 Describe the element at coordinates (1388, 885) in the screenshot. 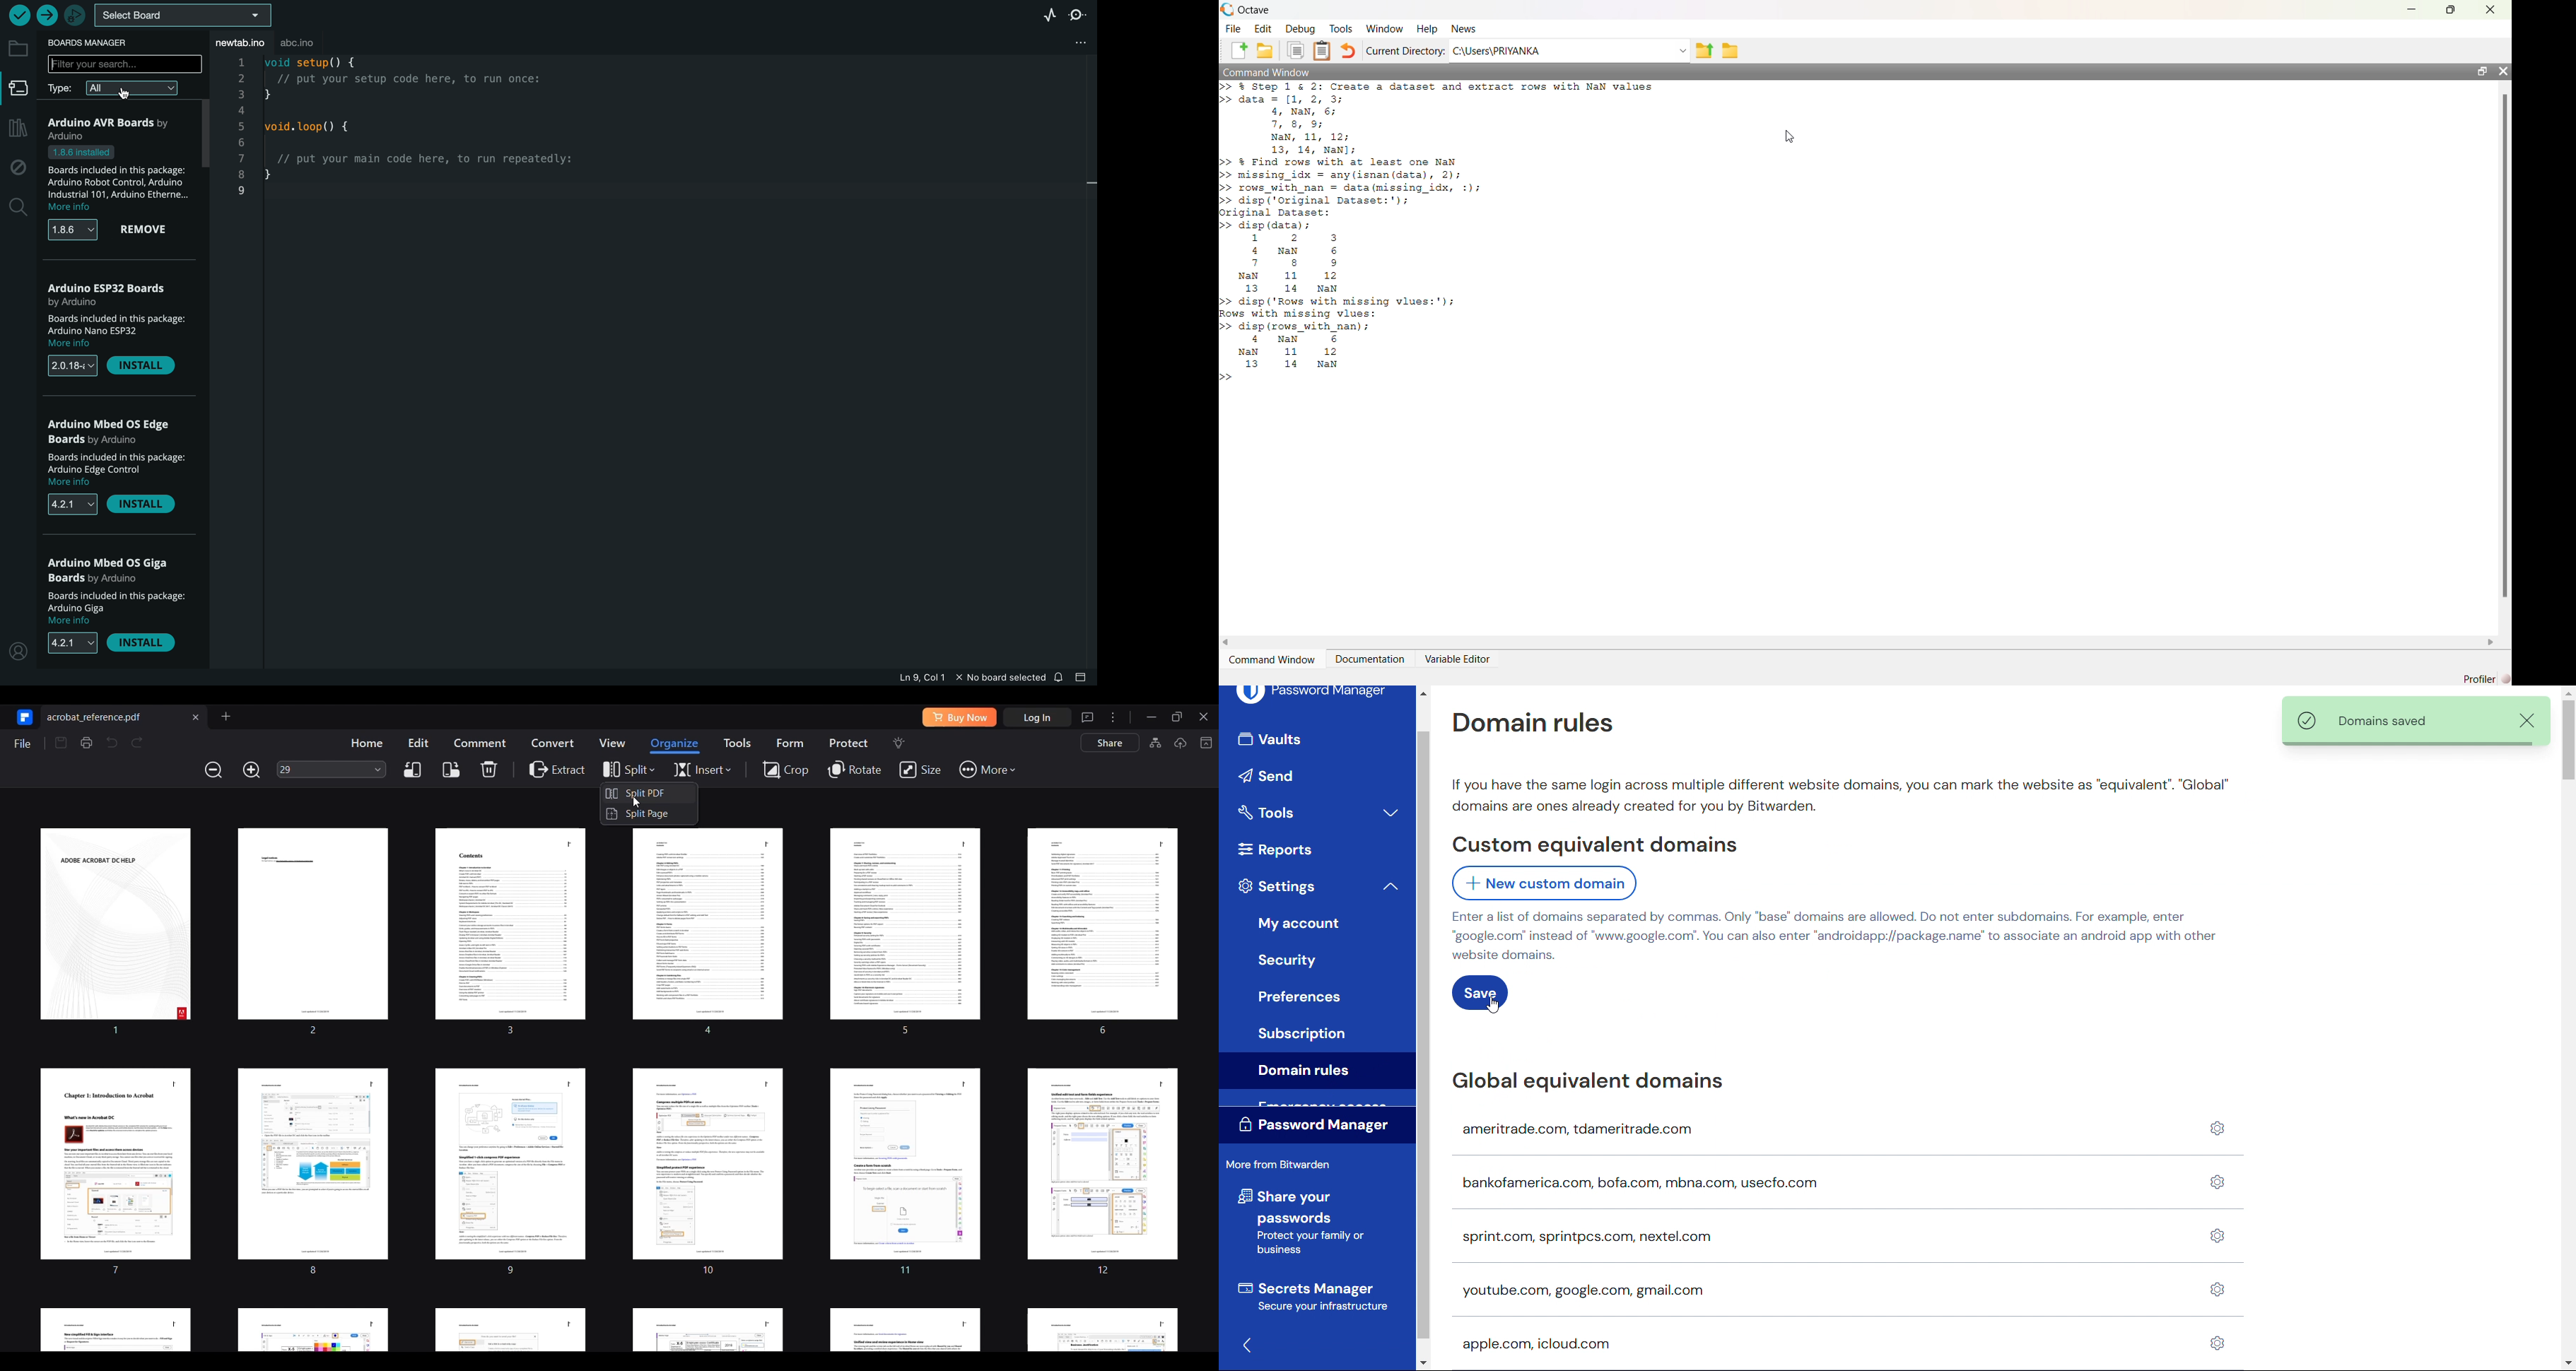

I see `collapse settings` at that location.